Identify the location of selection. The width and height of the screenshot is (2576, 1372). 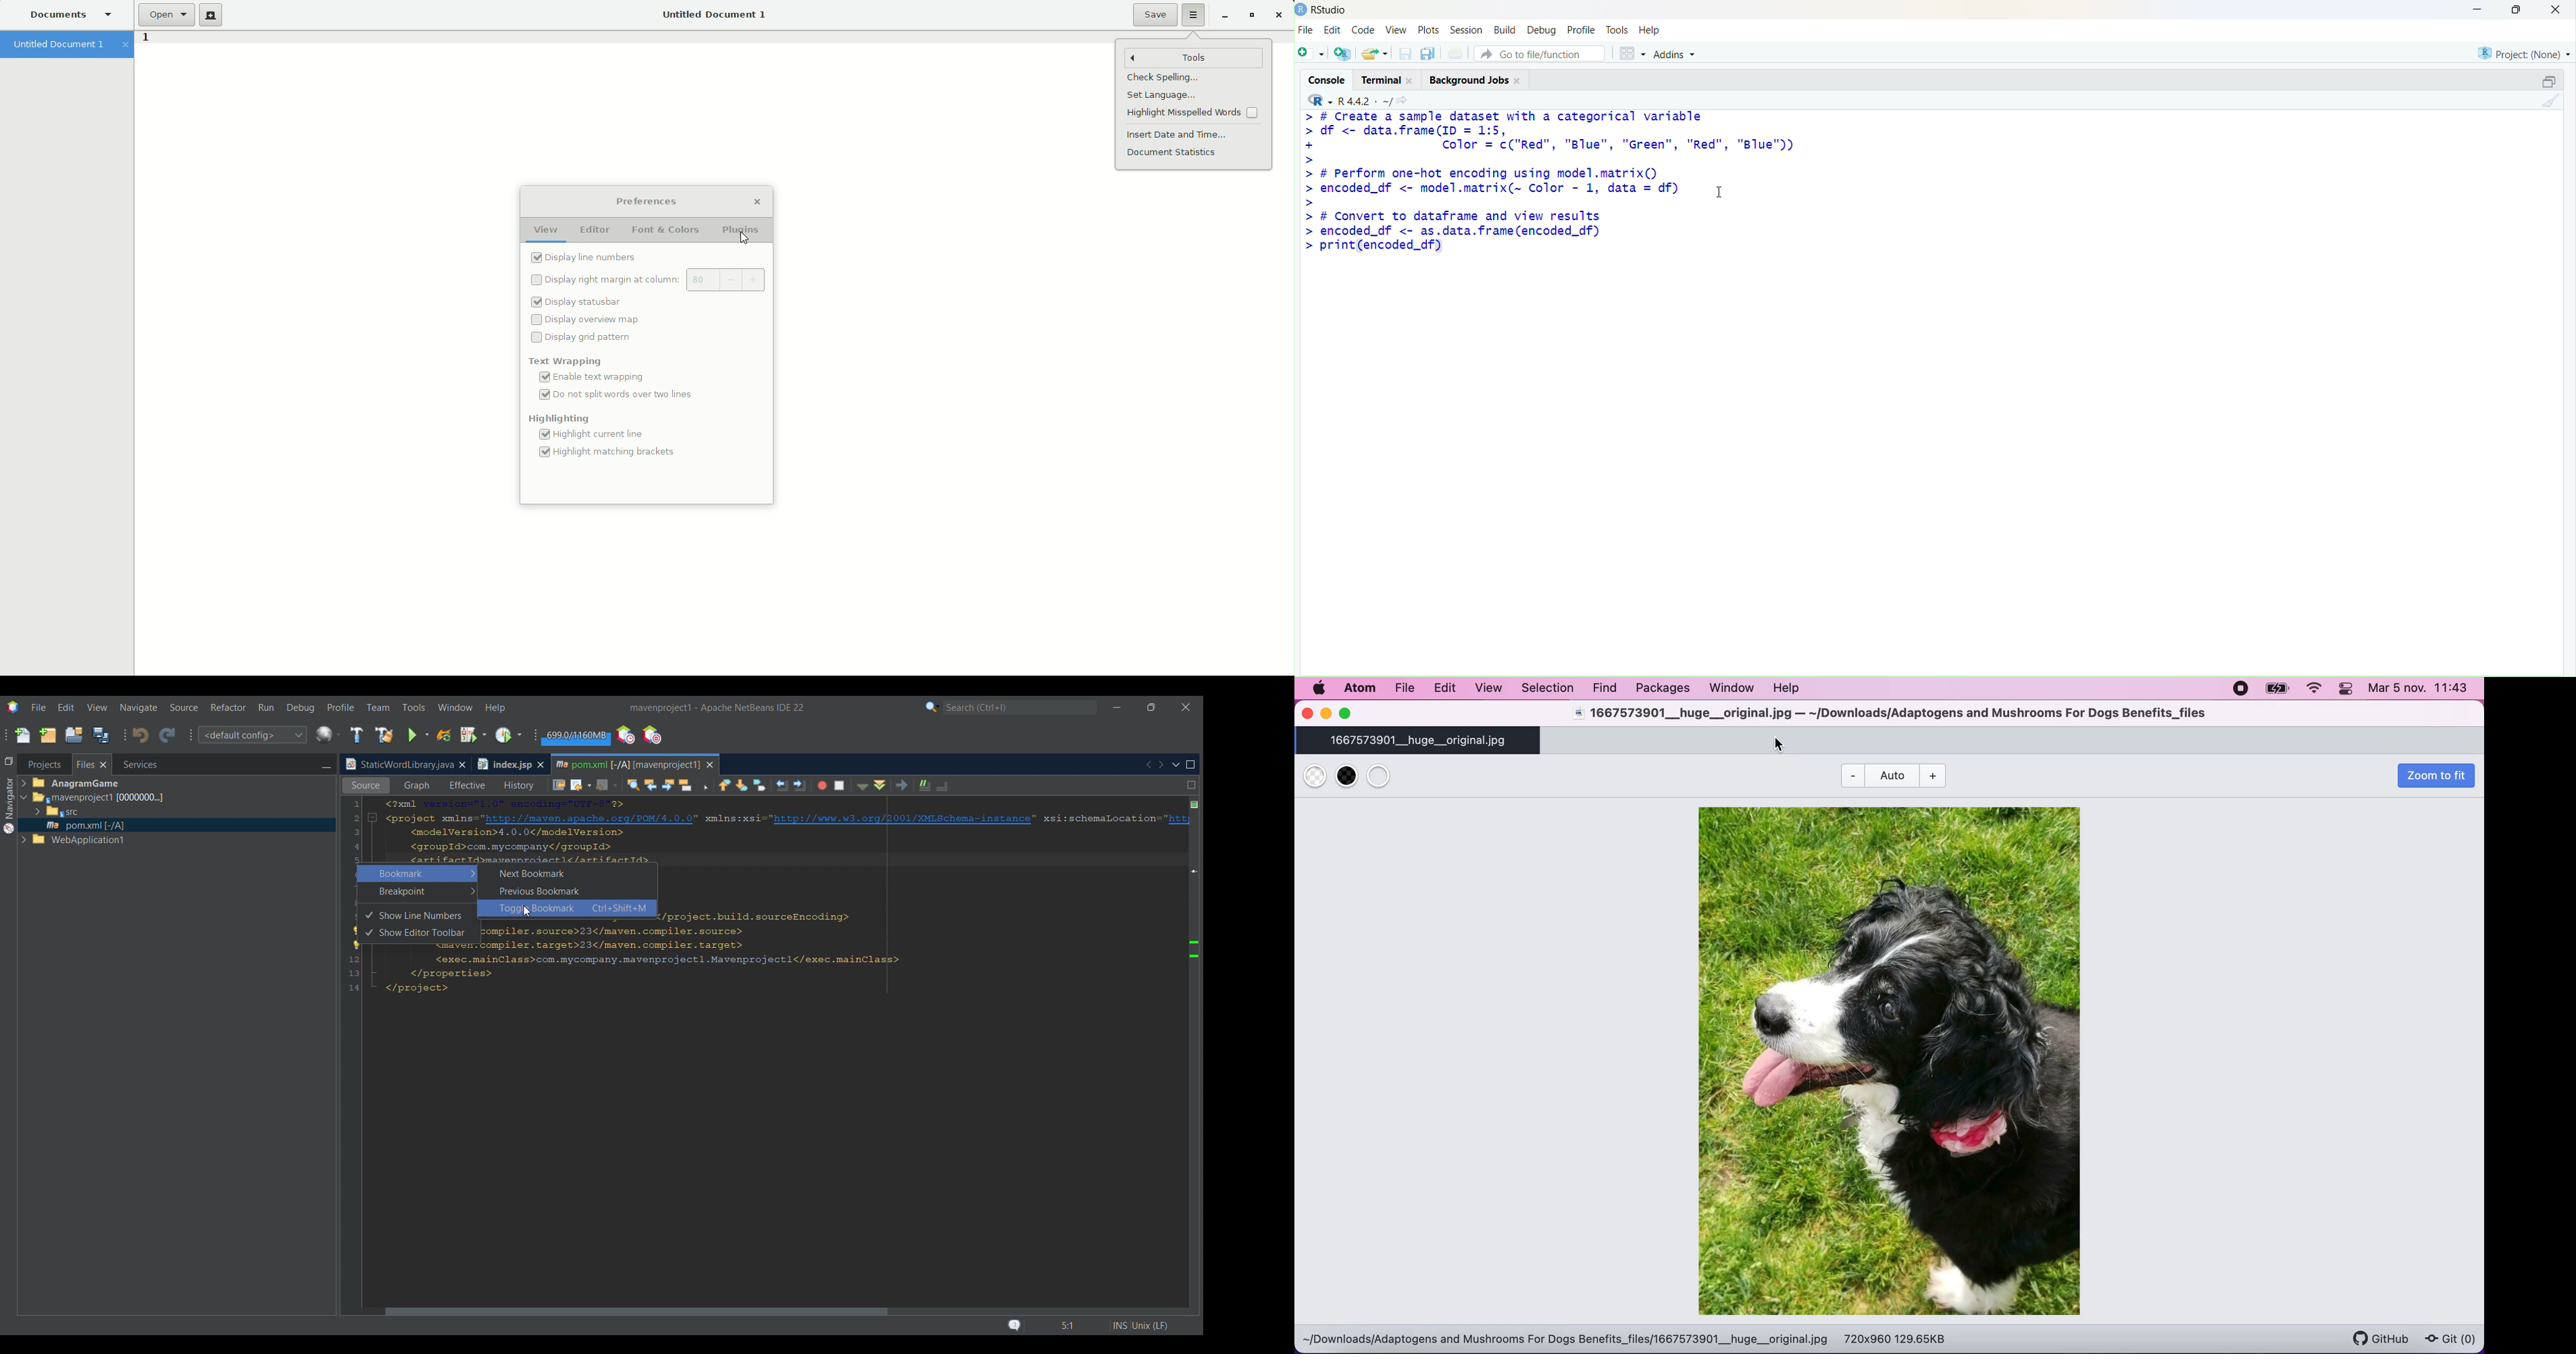
(1546, 688).